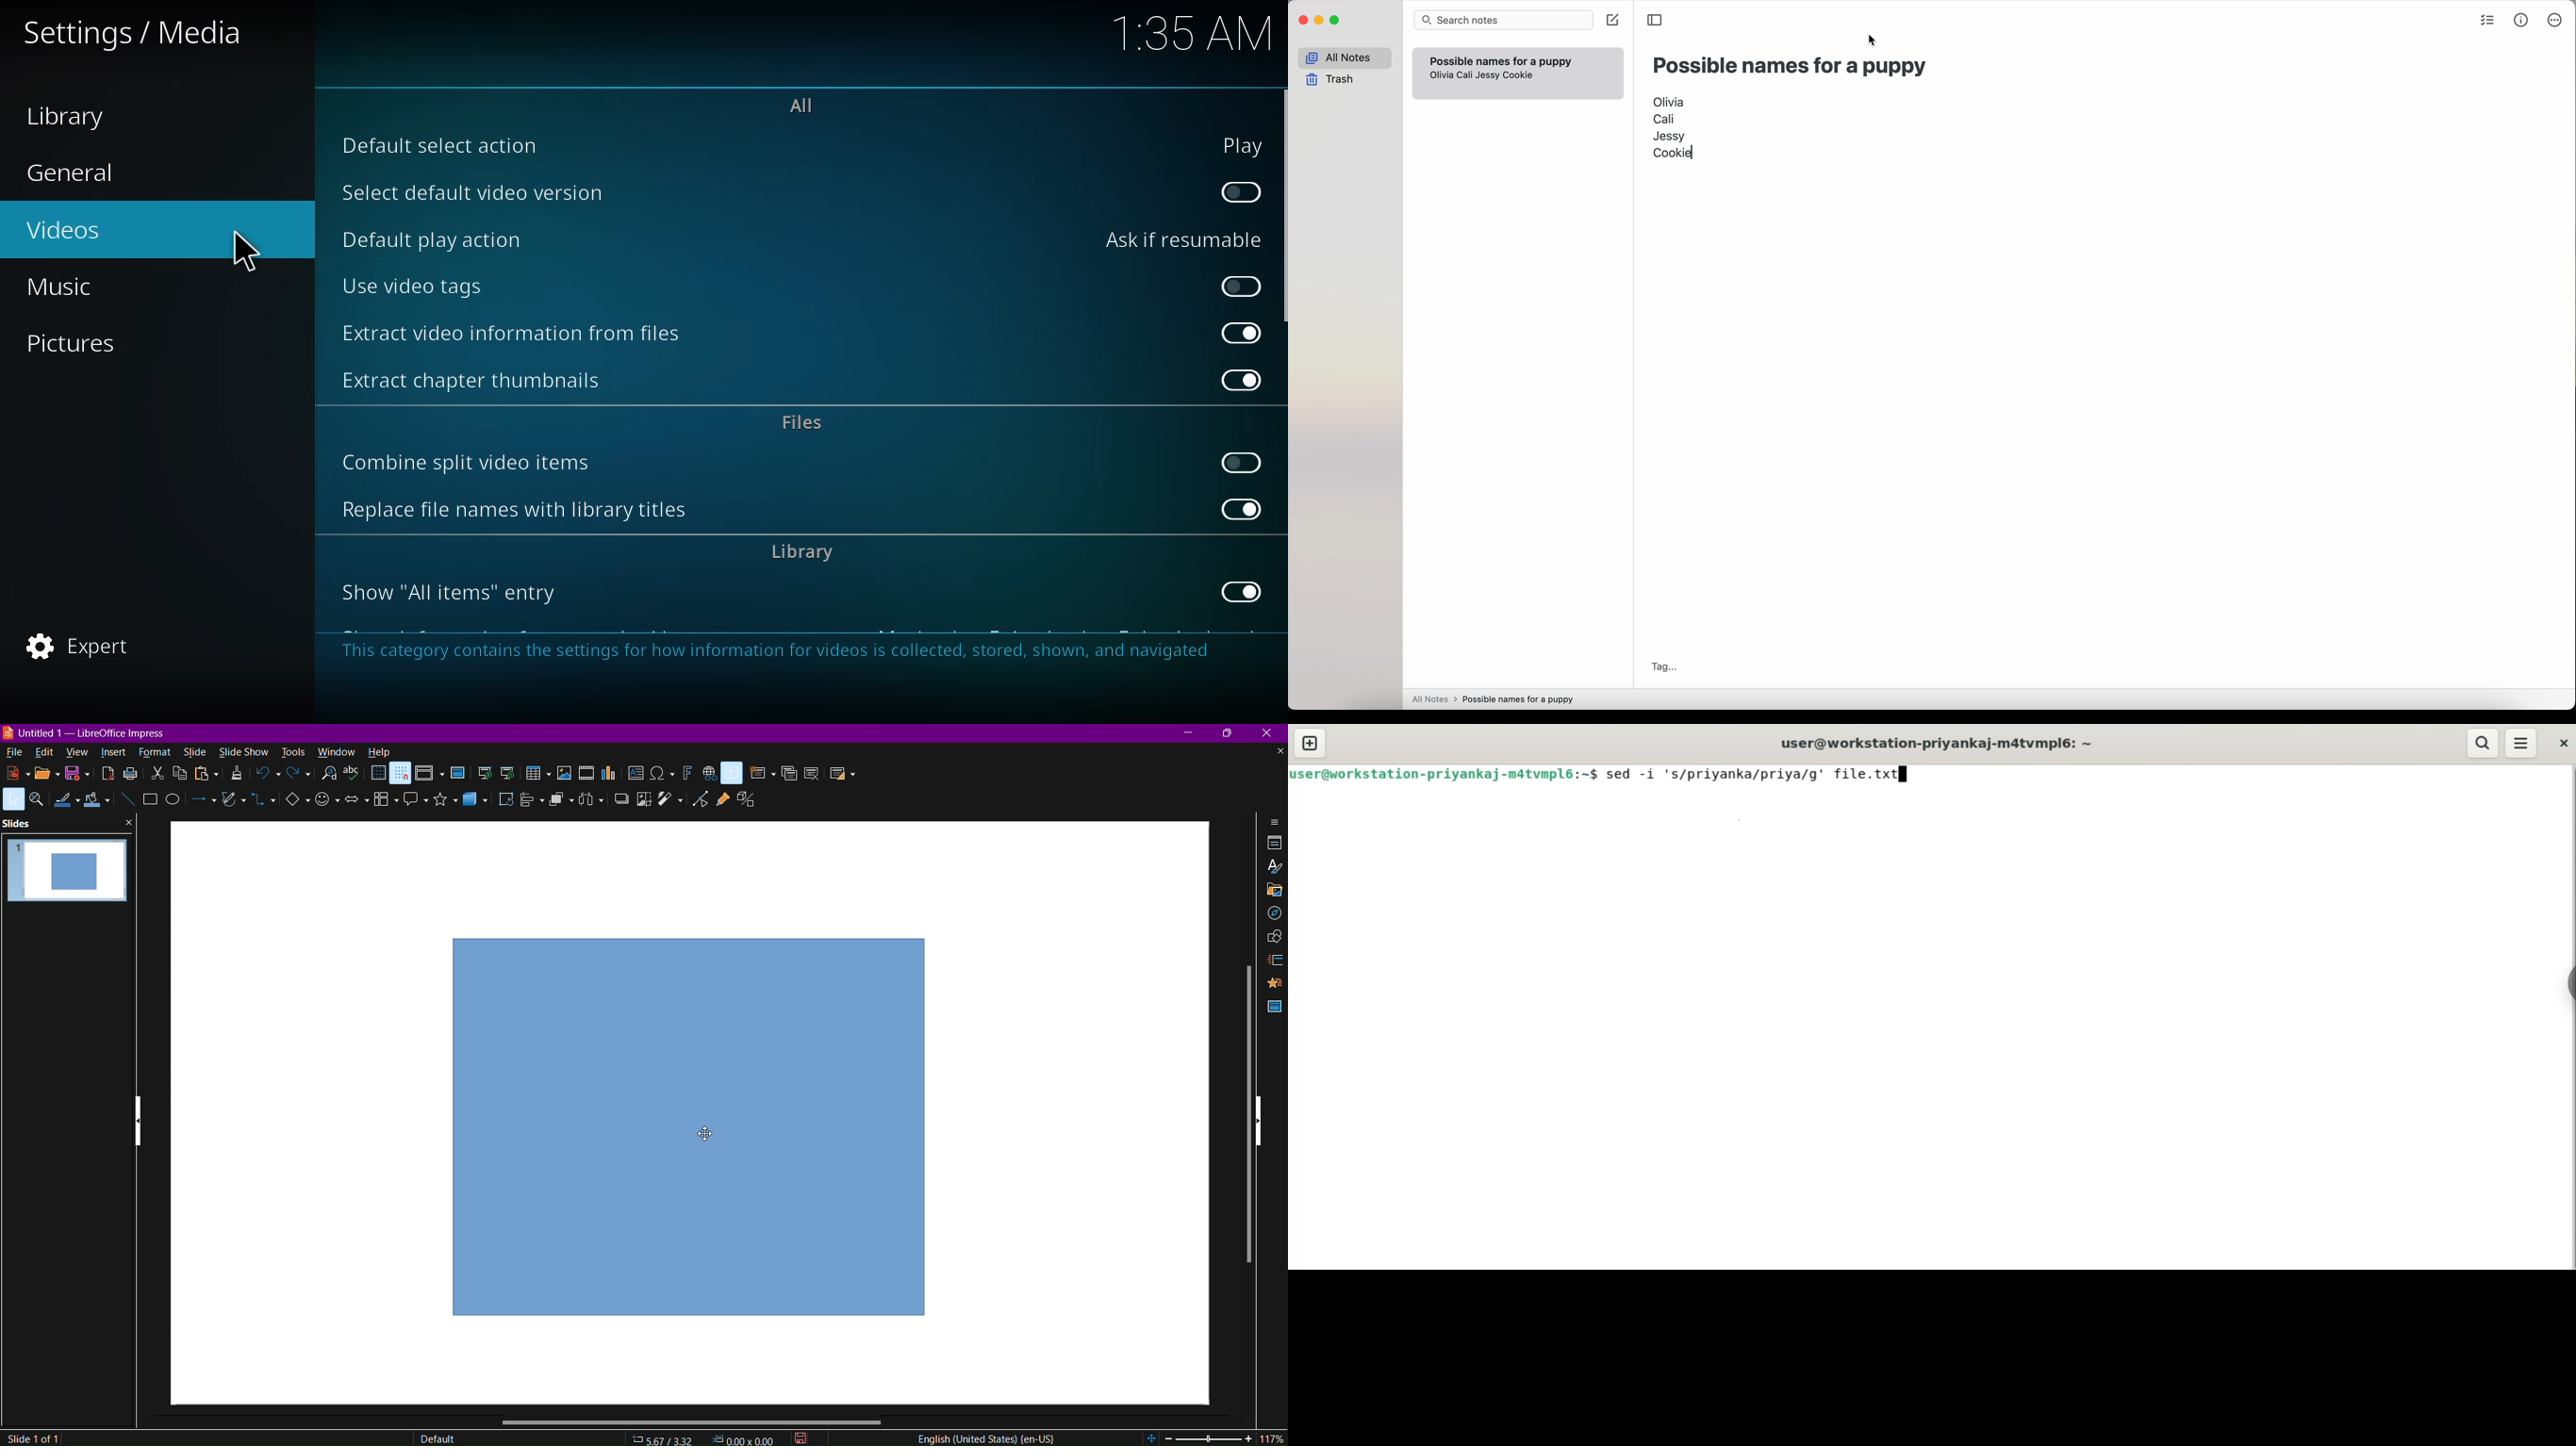 This screenshot has width=2576, height=1456. Describe the element at coordinates (1497, 699) in the screenshot. I see `all notes > possible names for a puppy` at that location.